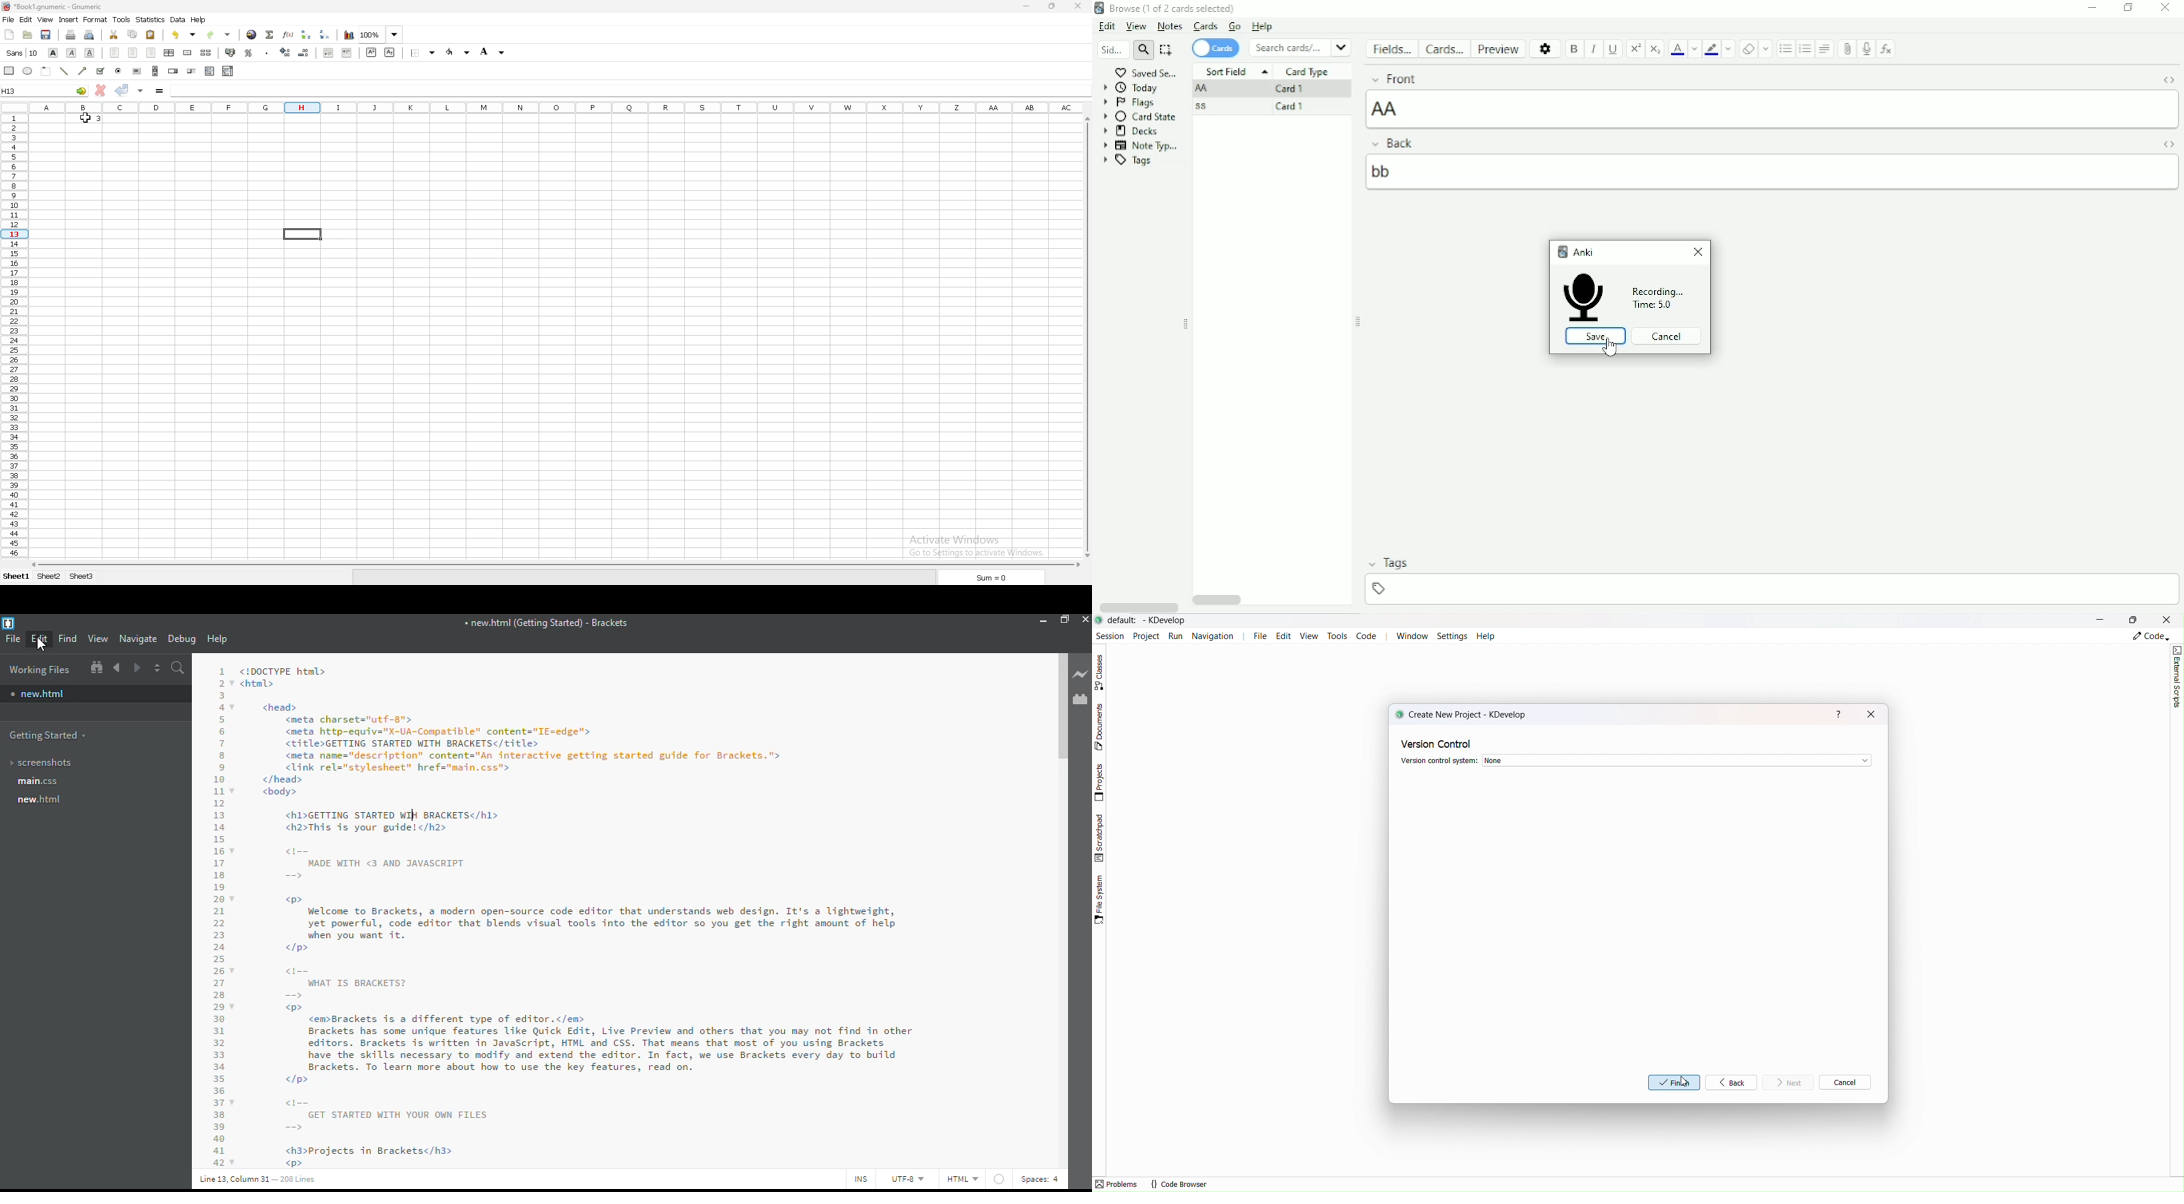 This screenshot has height=1204, width=2184. I want to click on Resize, so click(1359, 322).